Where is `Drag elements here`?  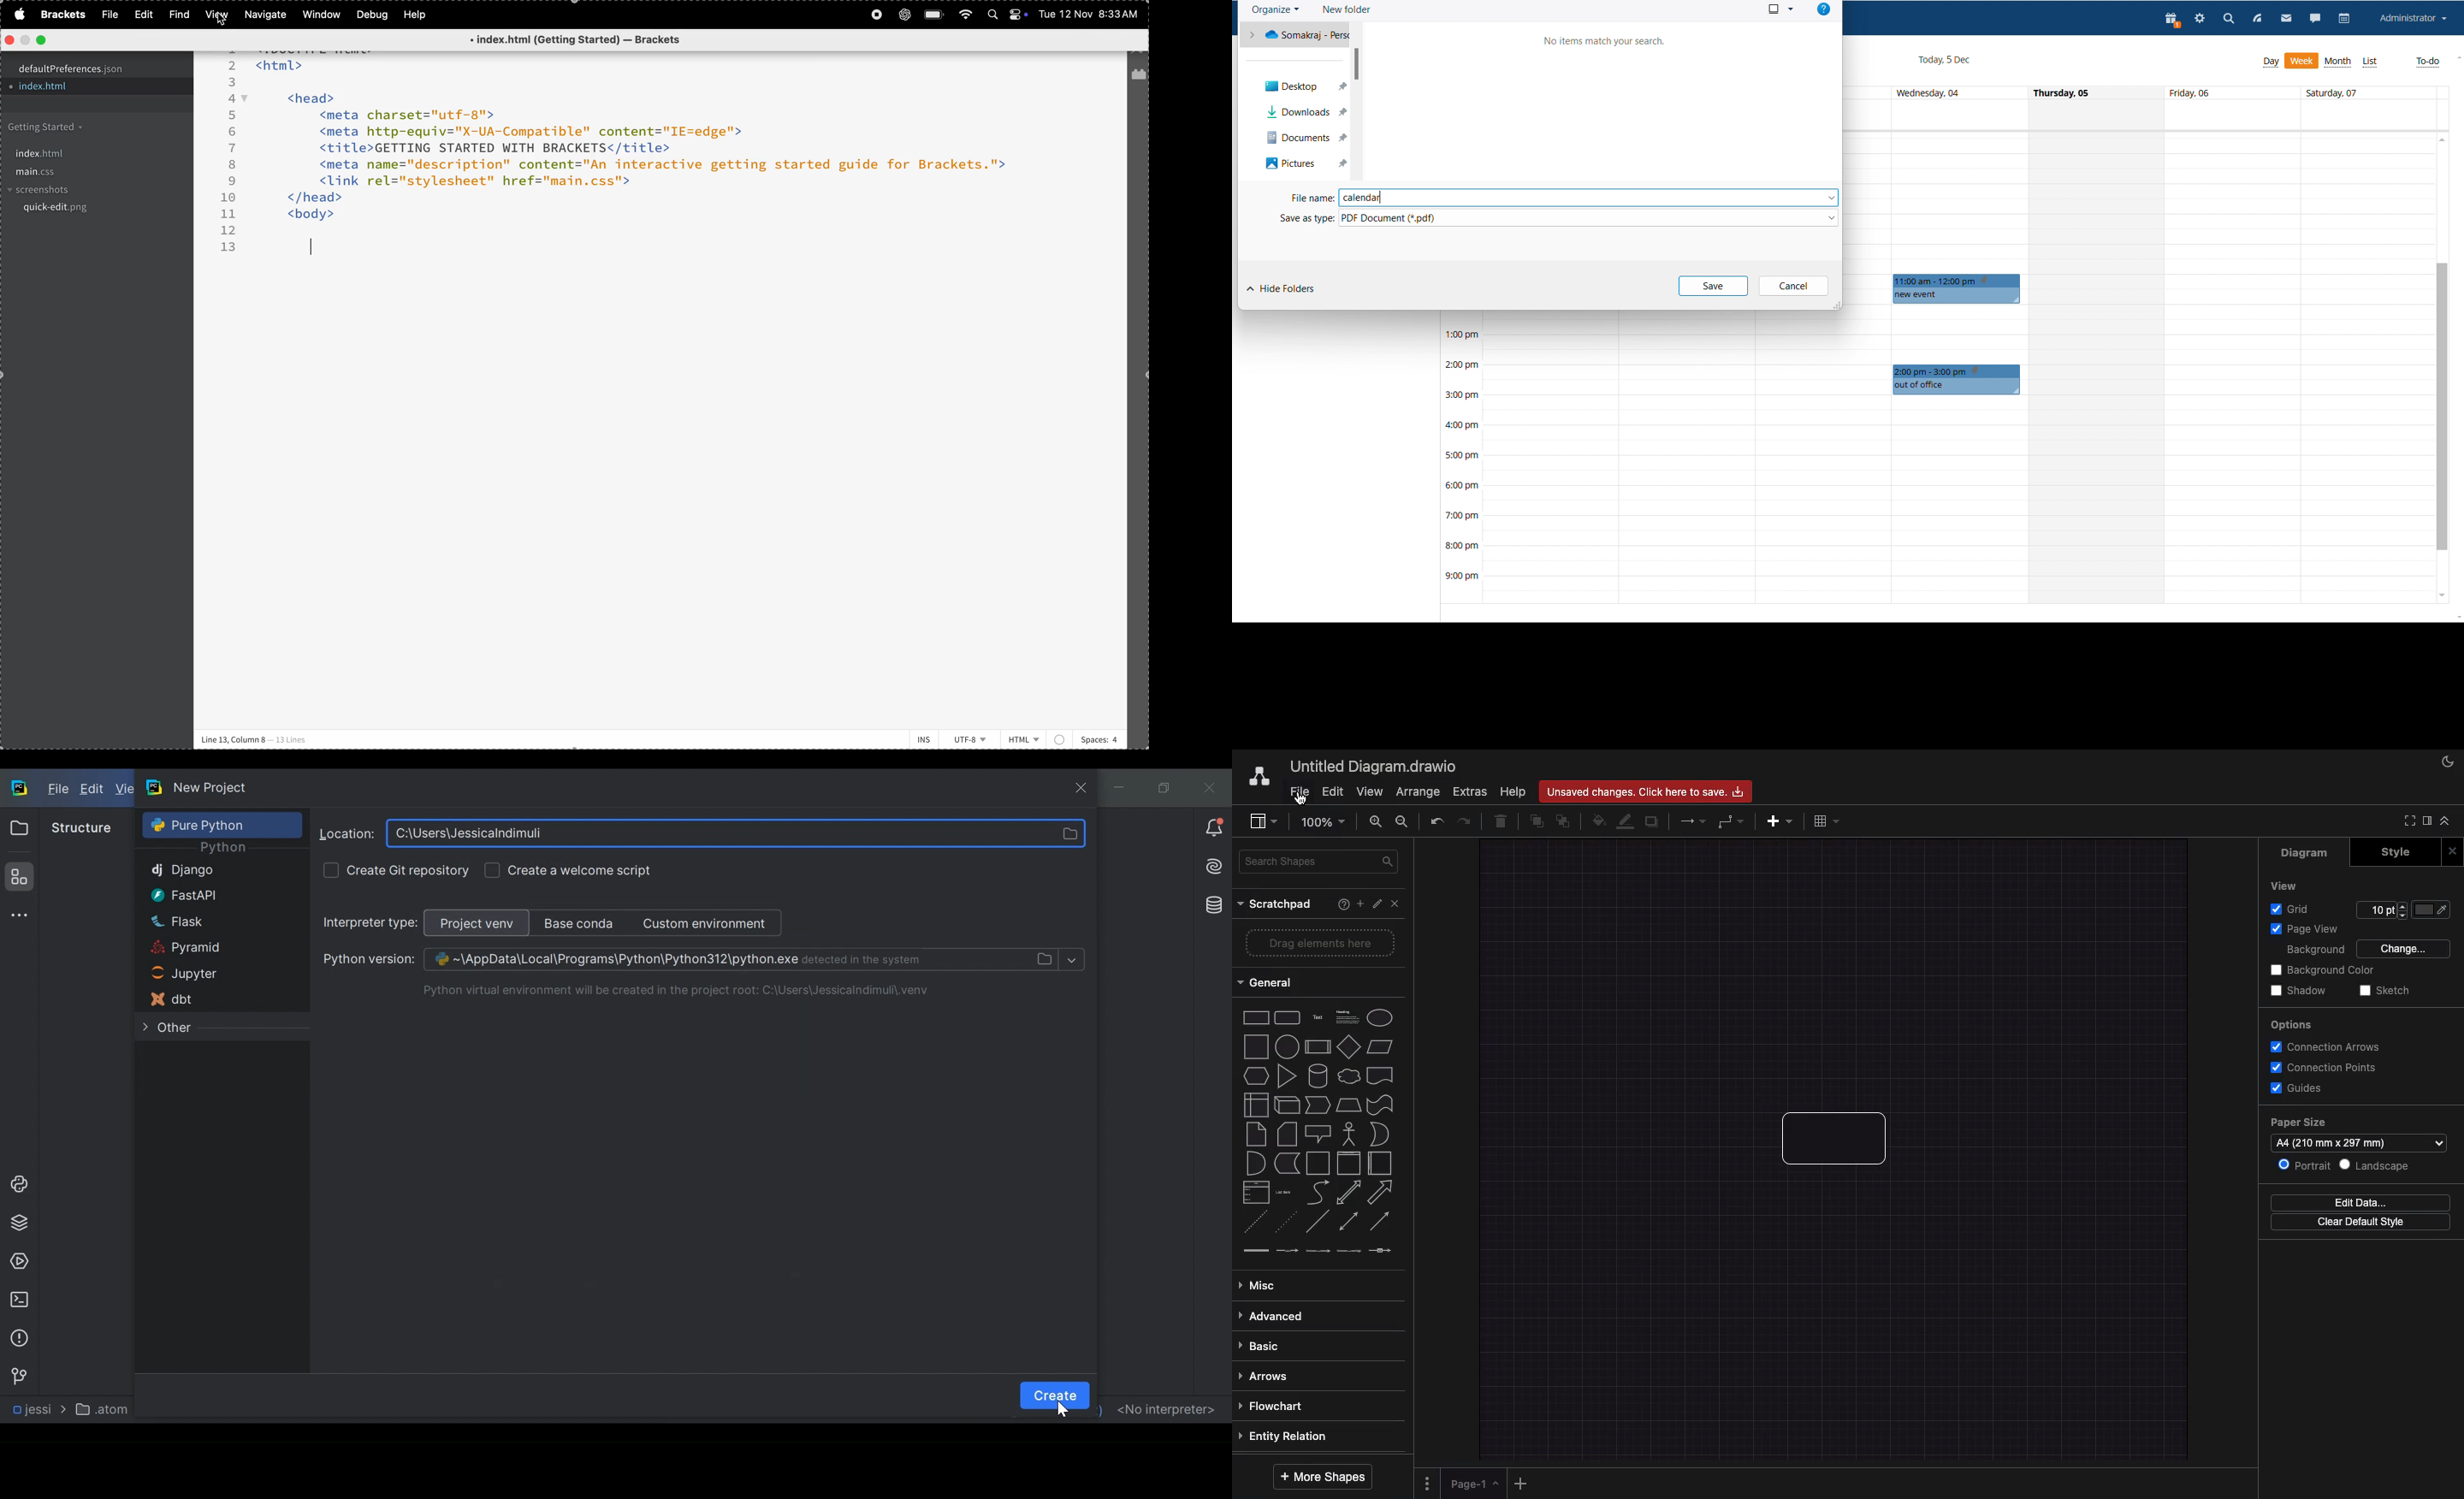
Drag elements here is located at coordinates (1316, 945).